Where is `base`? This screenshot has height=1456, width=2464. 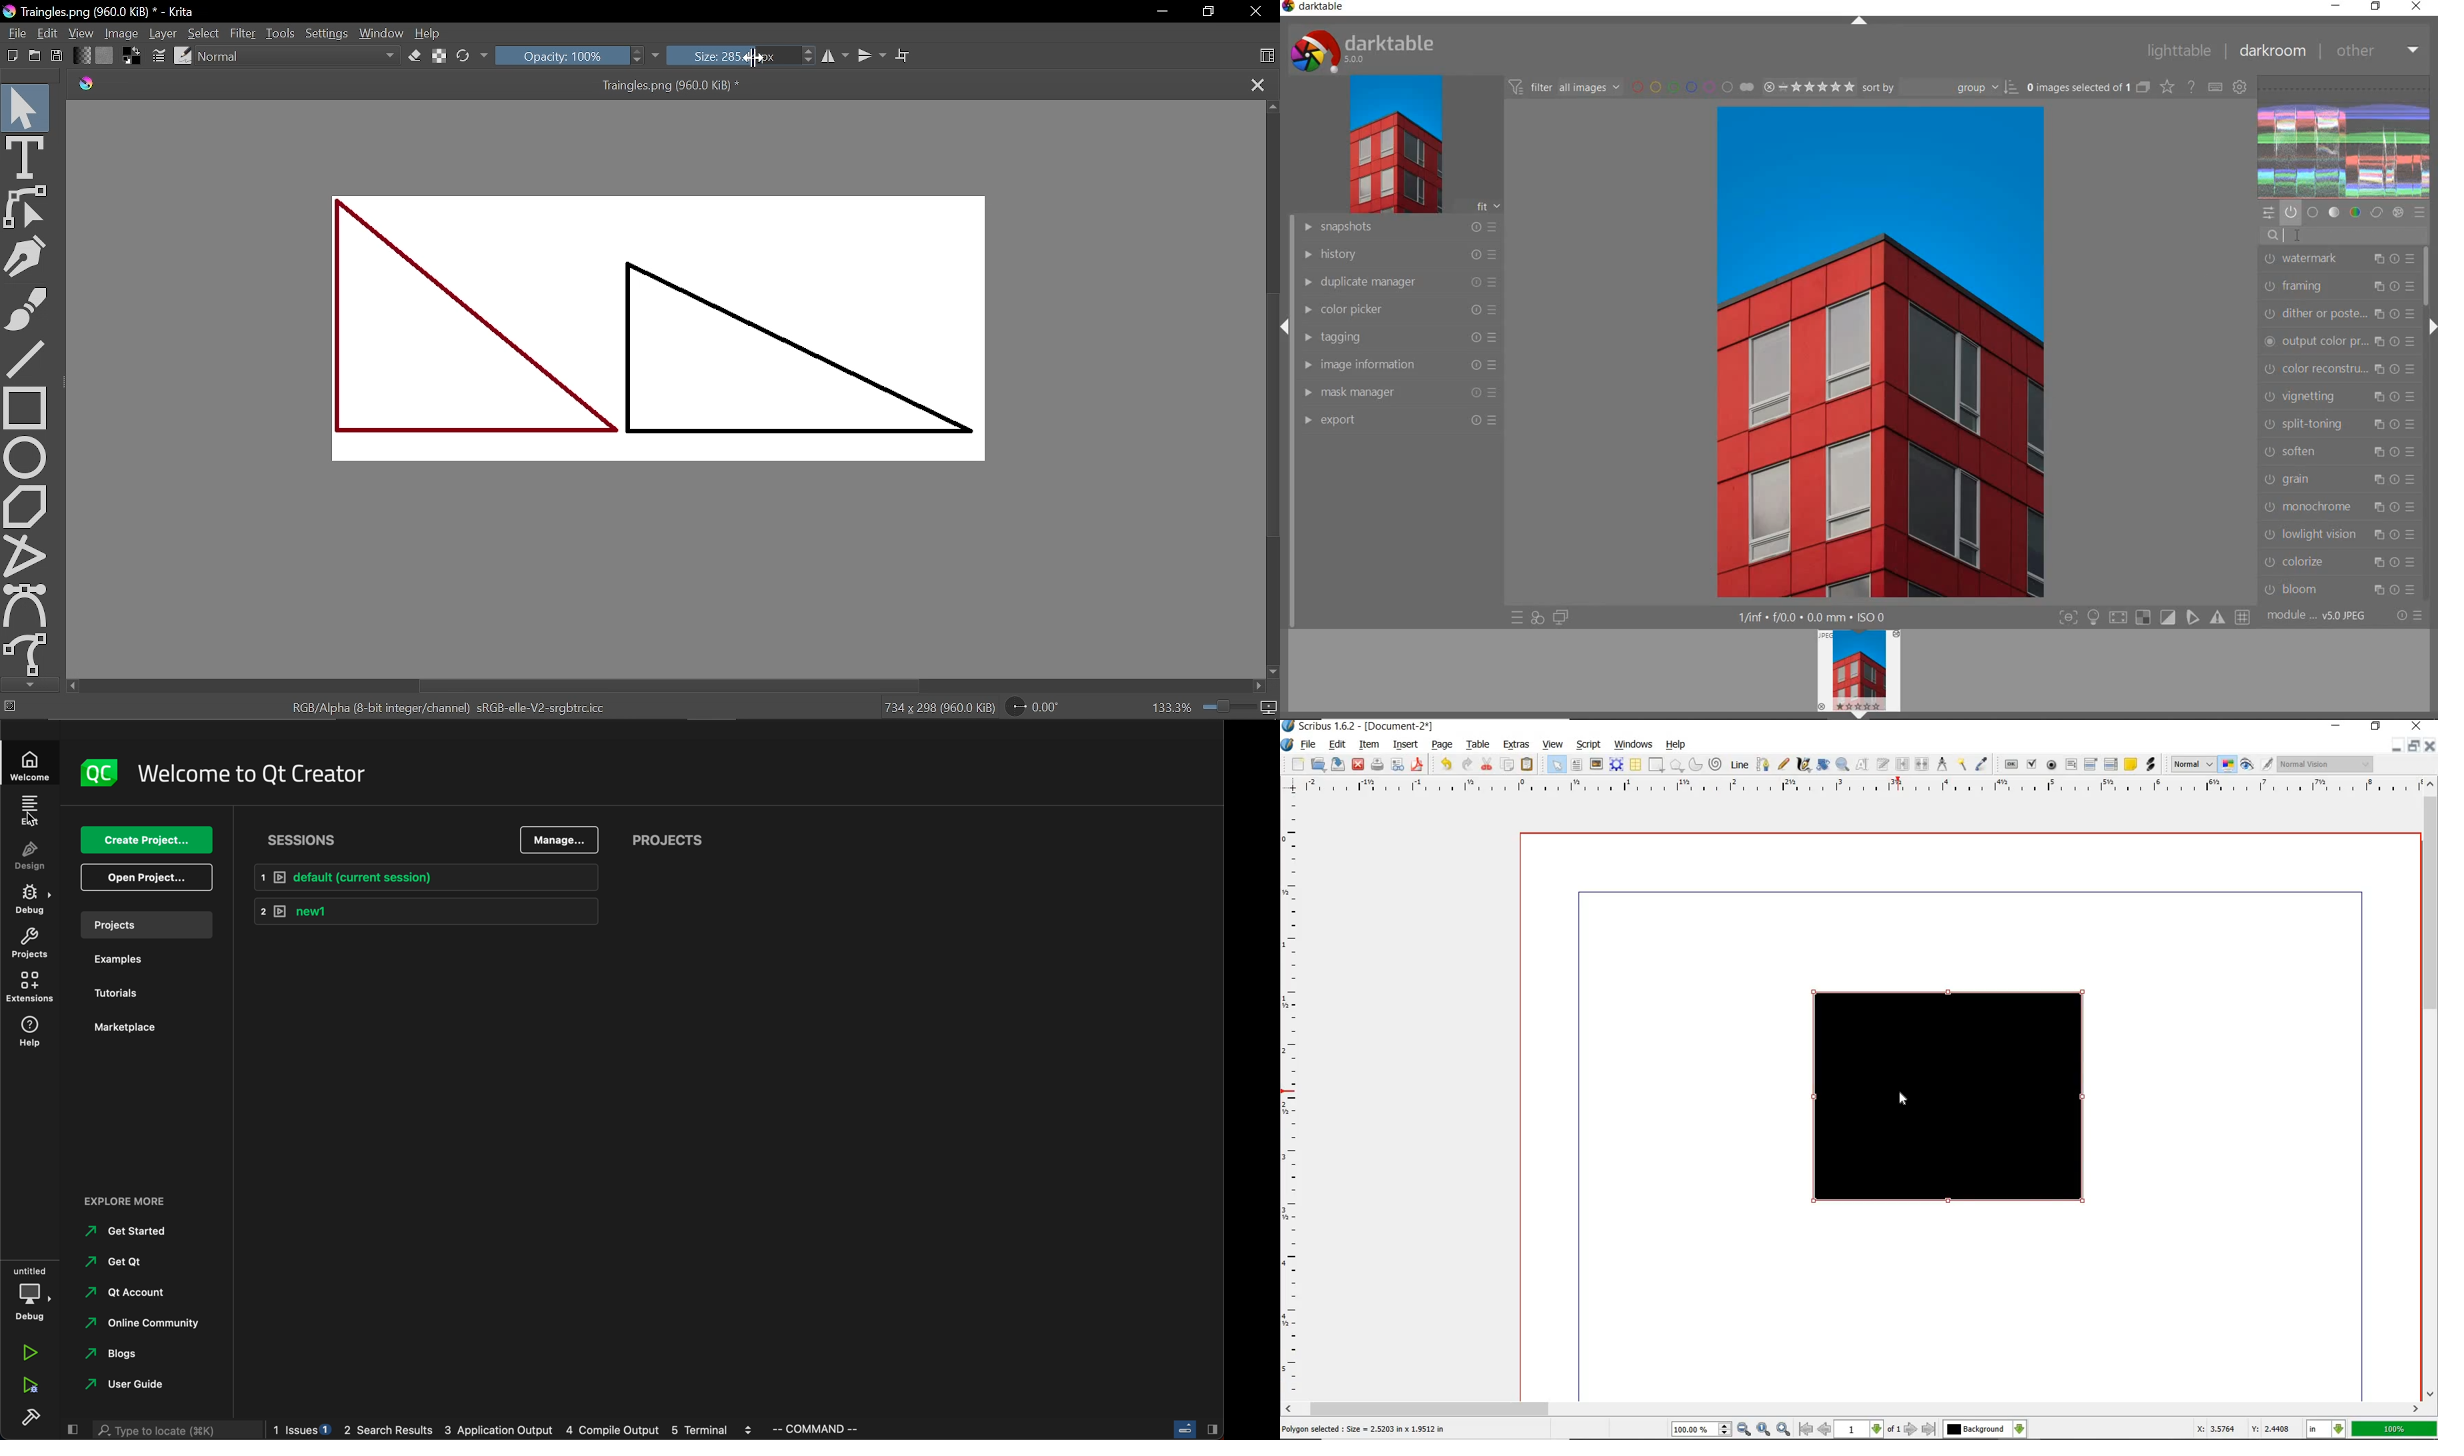 base is located at coordinates (2314, 213).